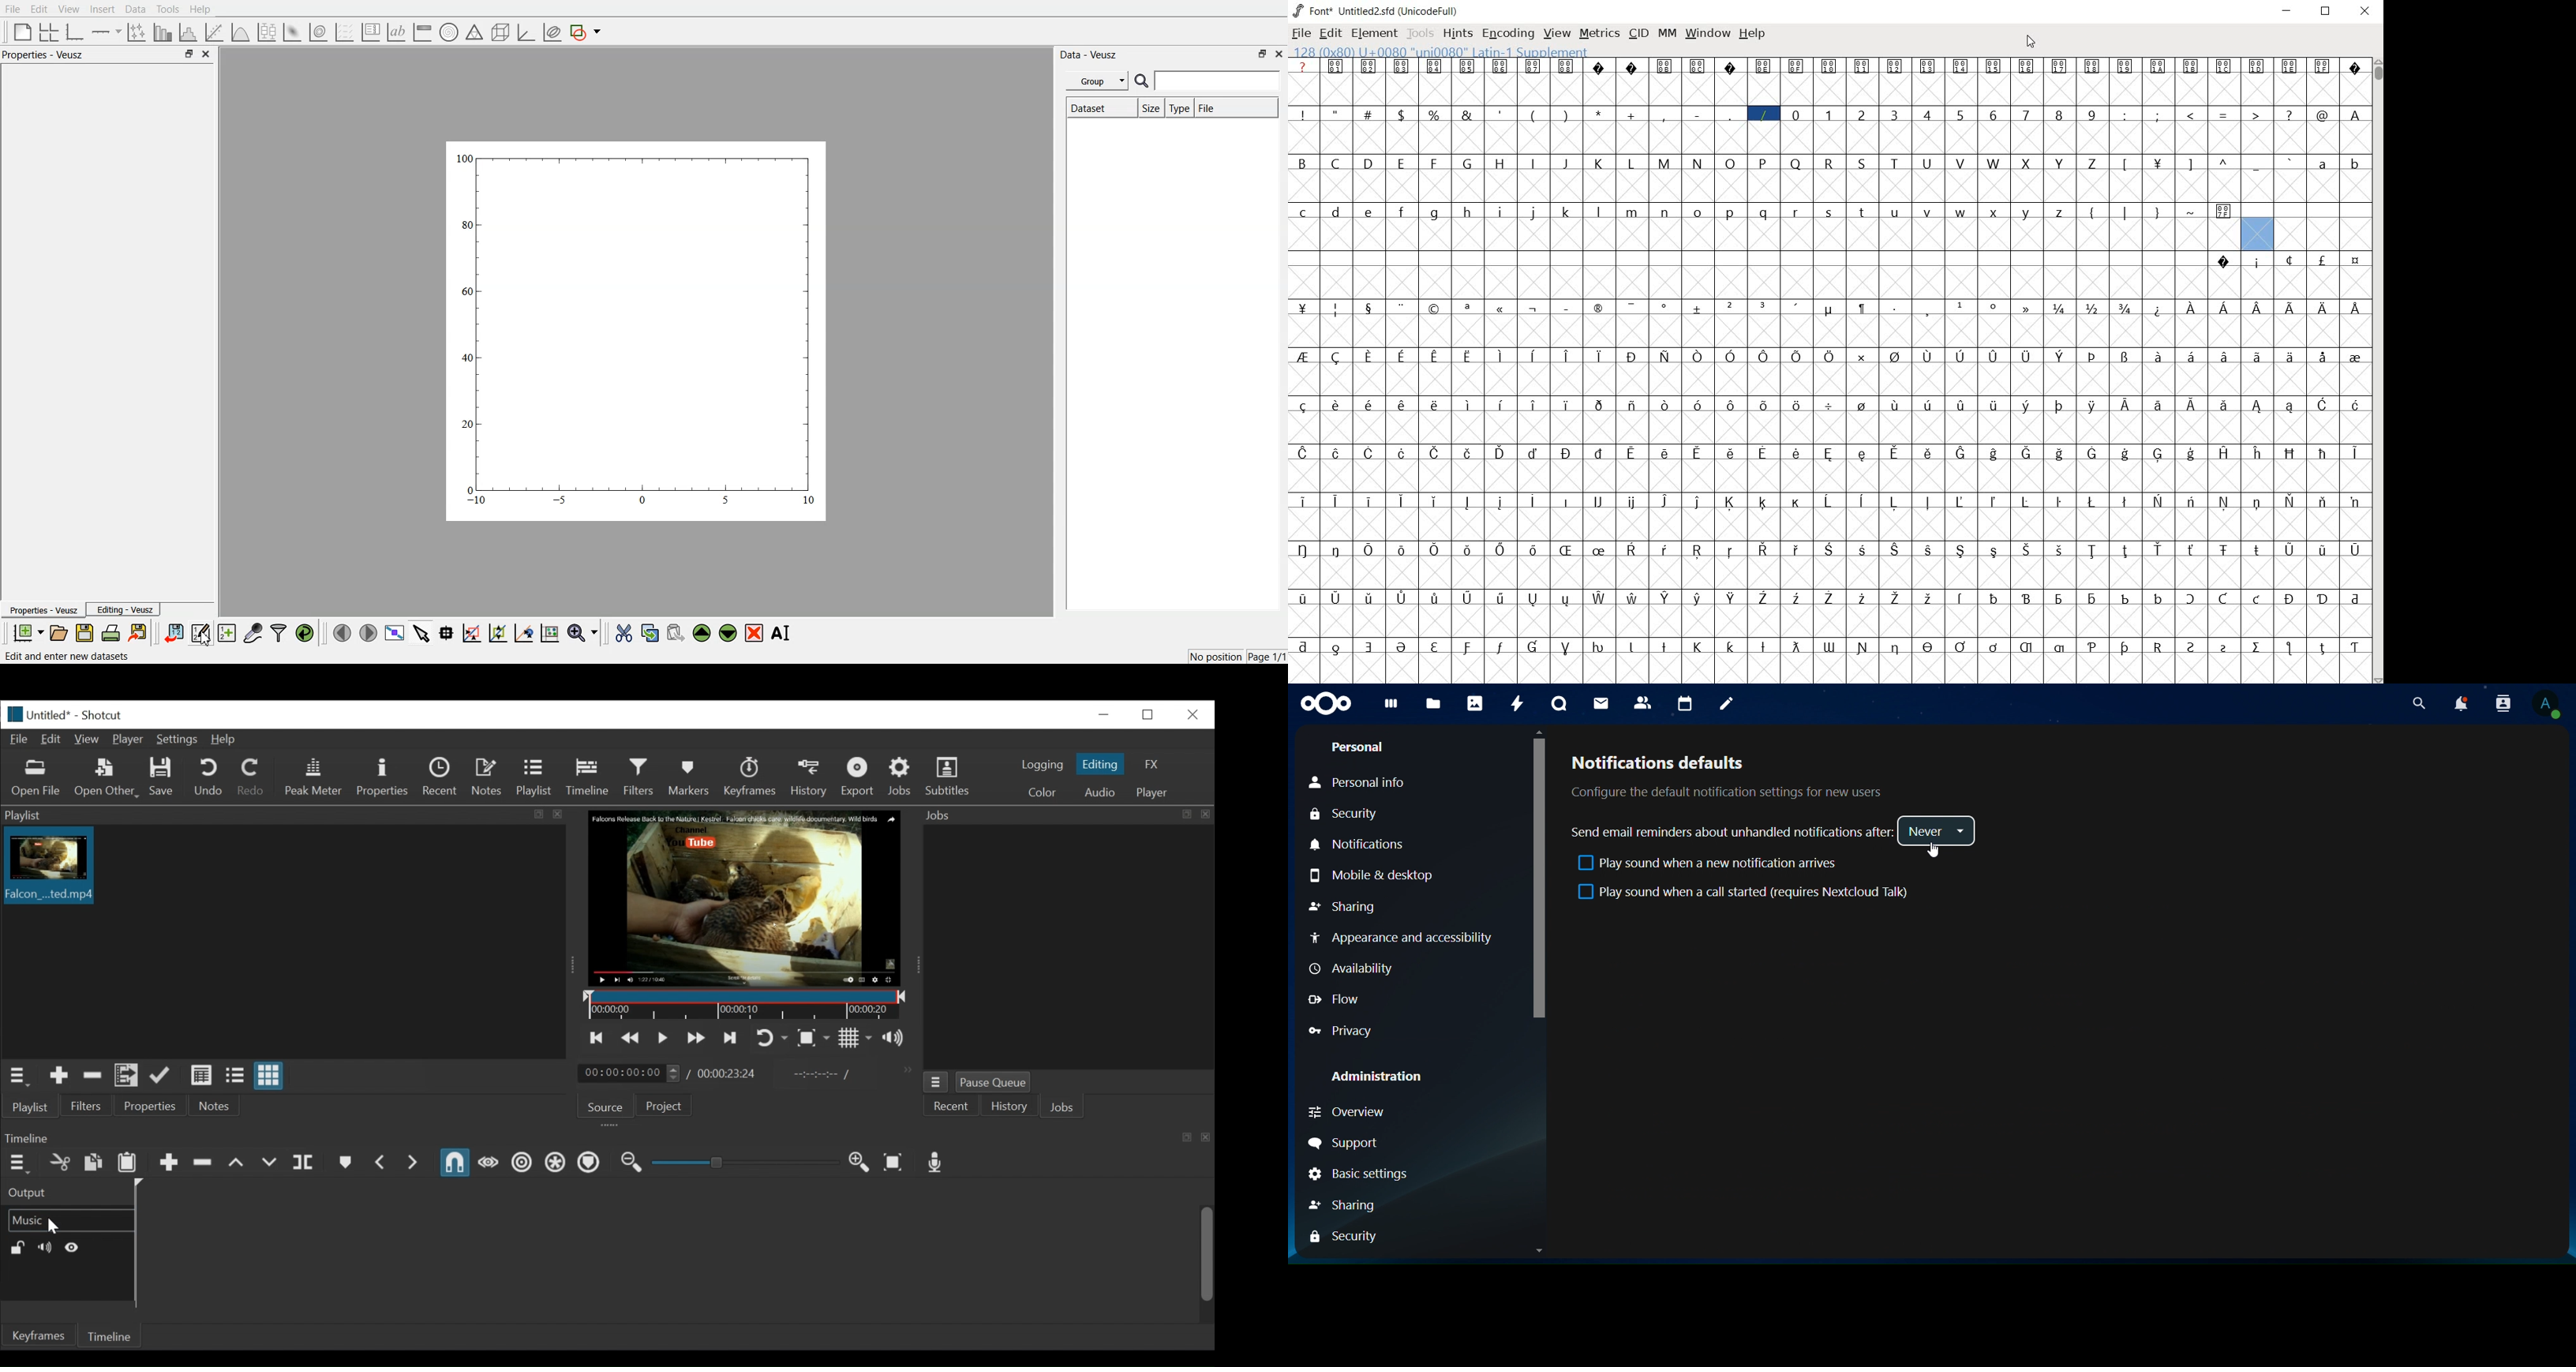 The width and height of the screenshot is (2576, 1372). I want to click on Timeline, so click(106, 1337).